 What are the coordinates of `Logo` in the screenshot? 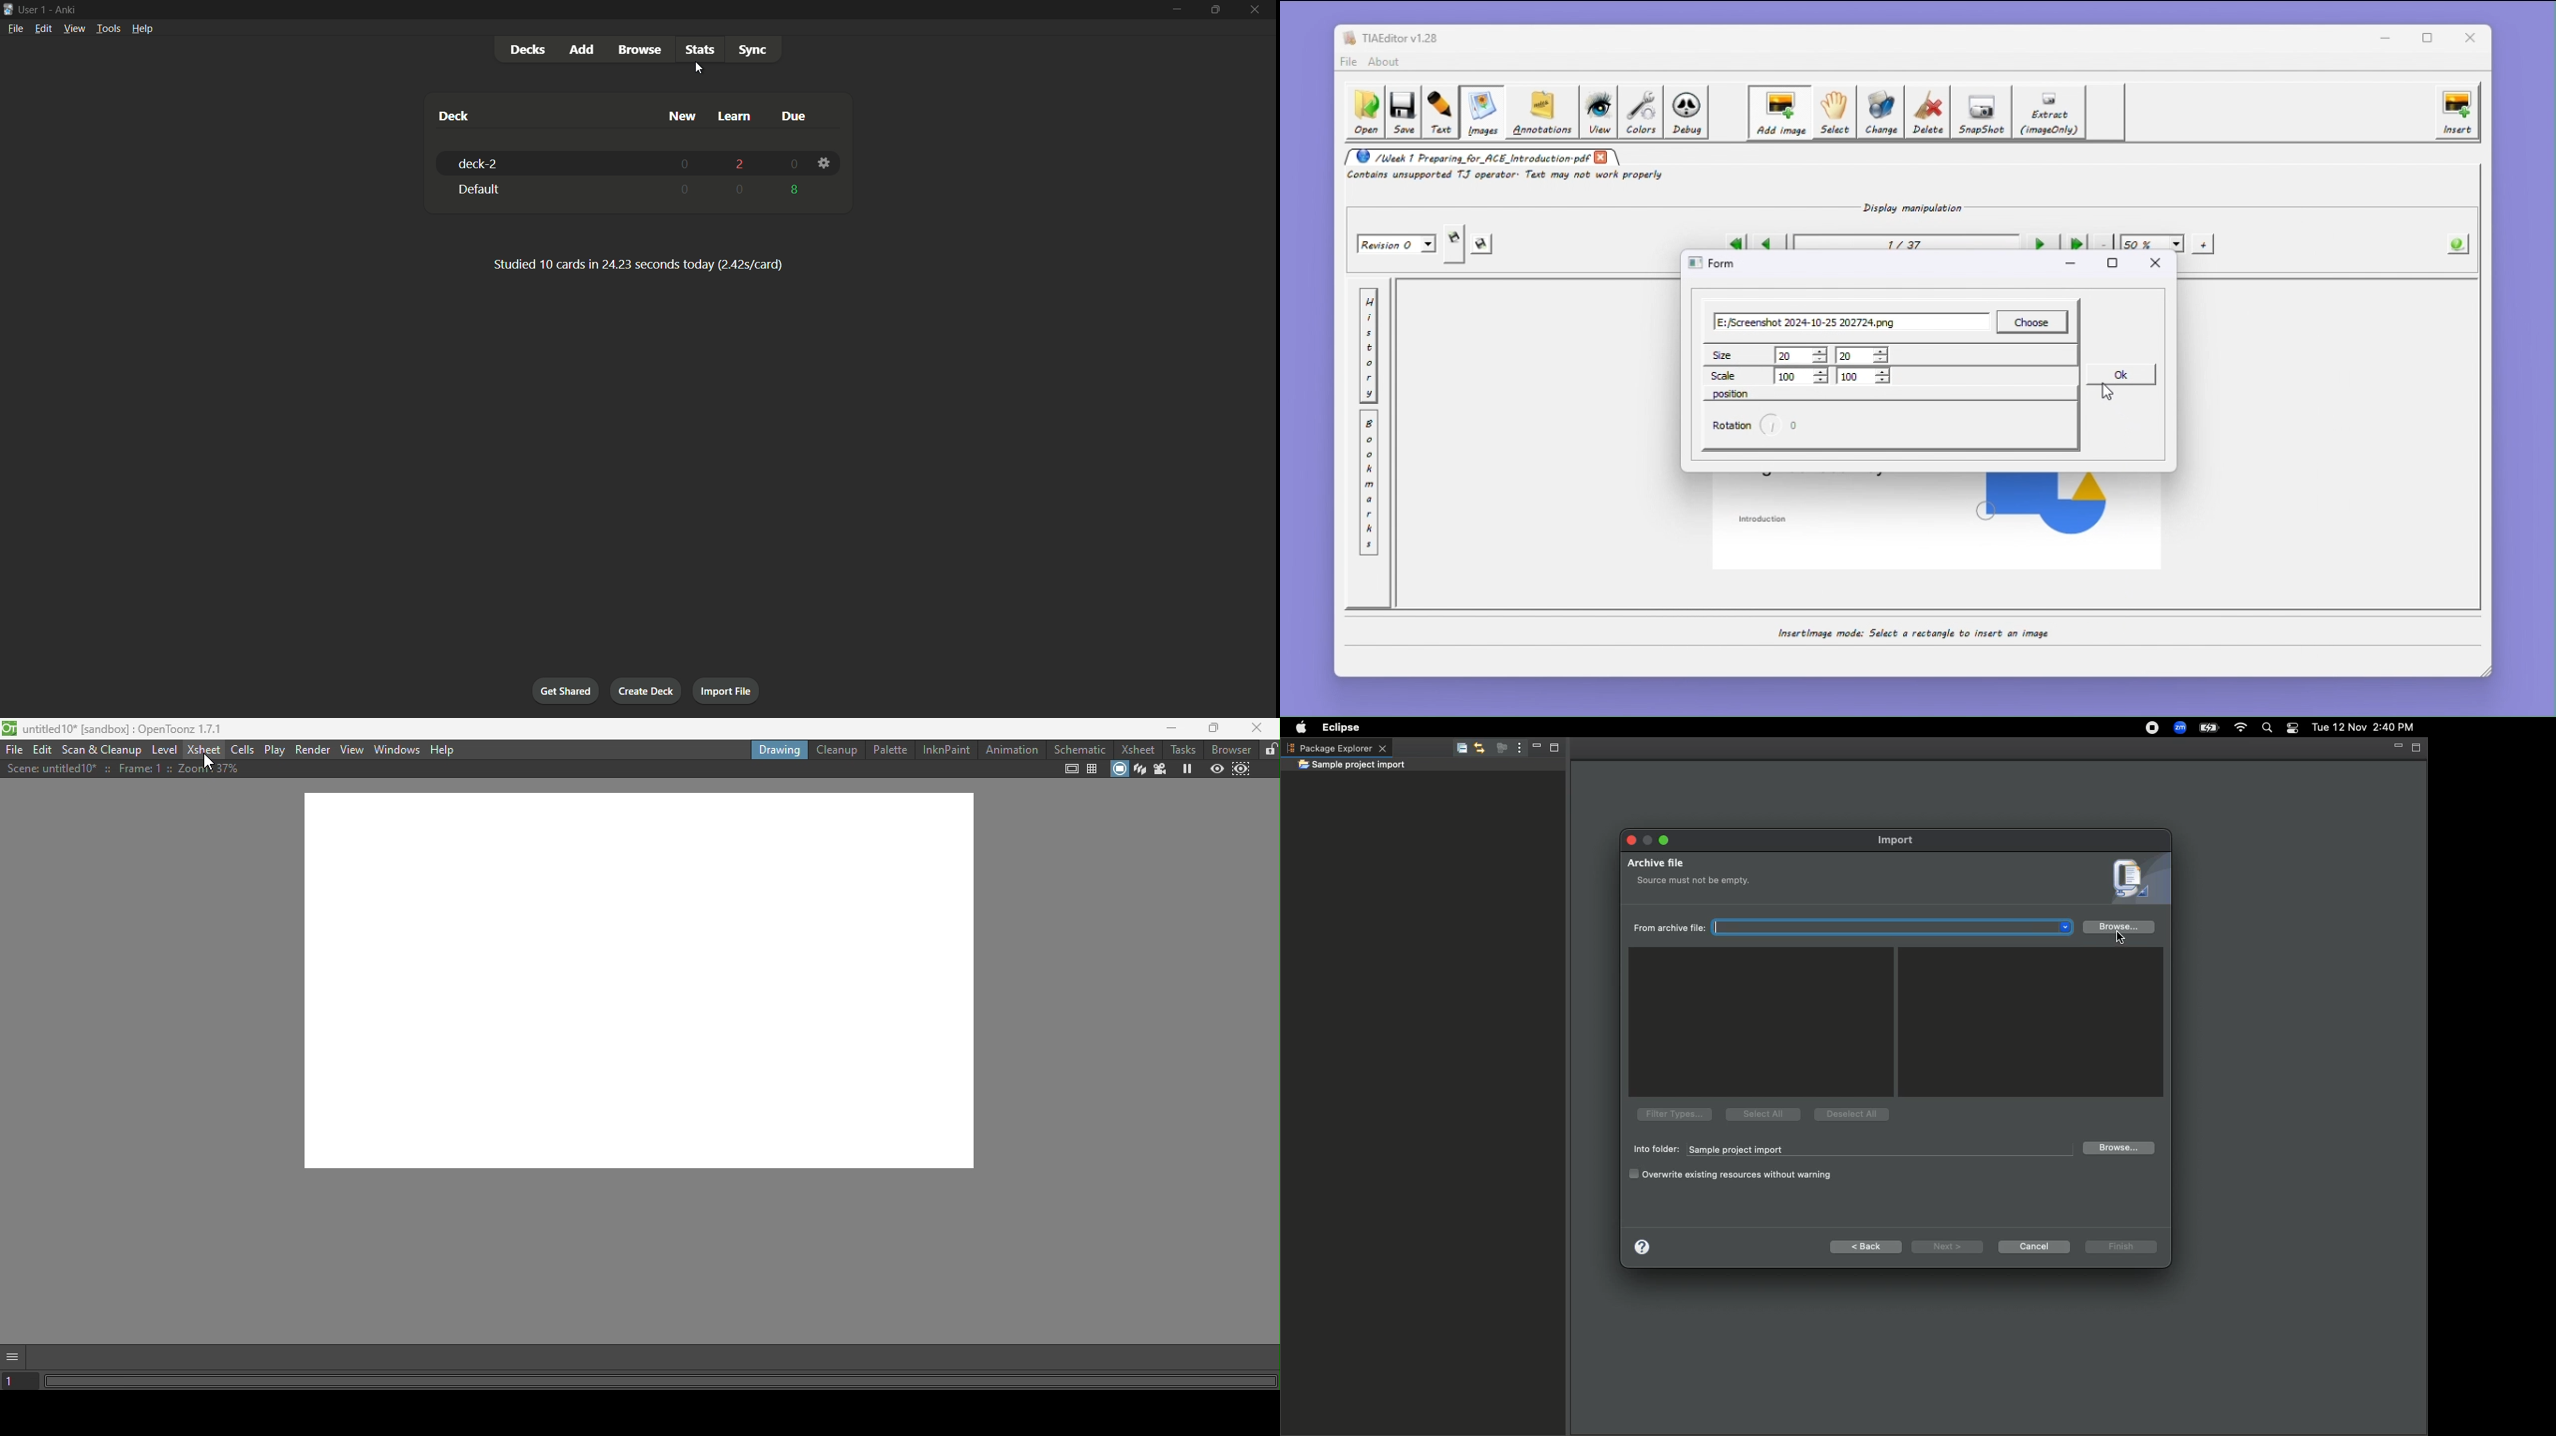 It's located at (8, 10).